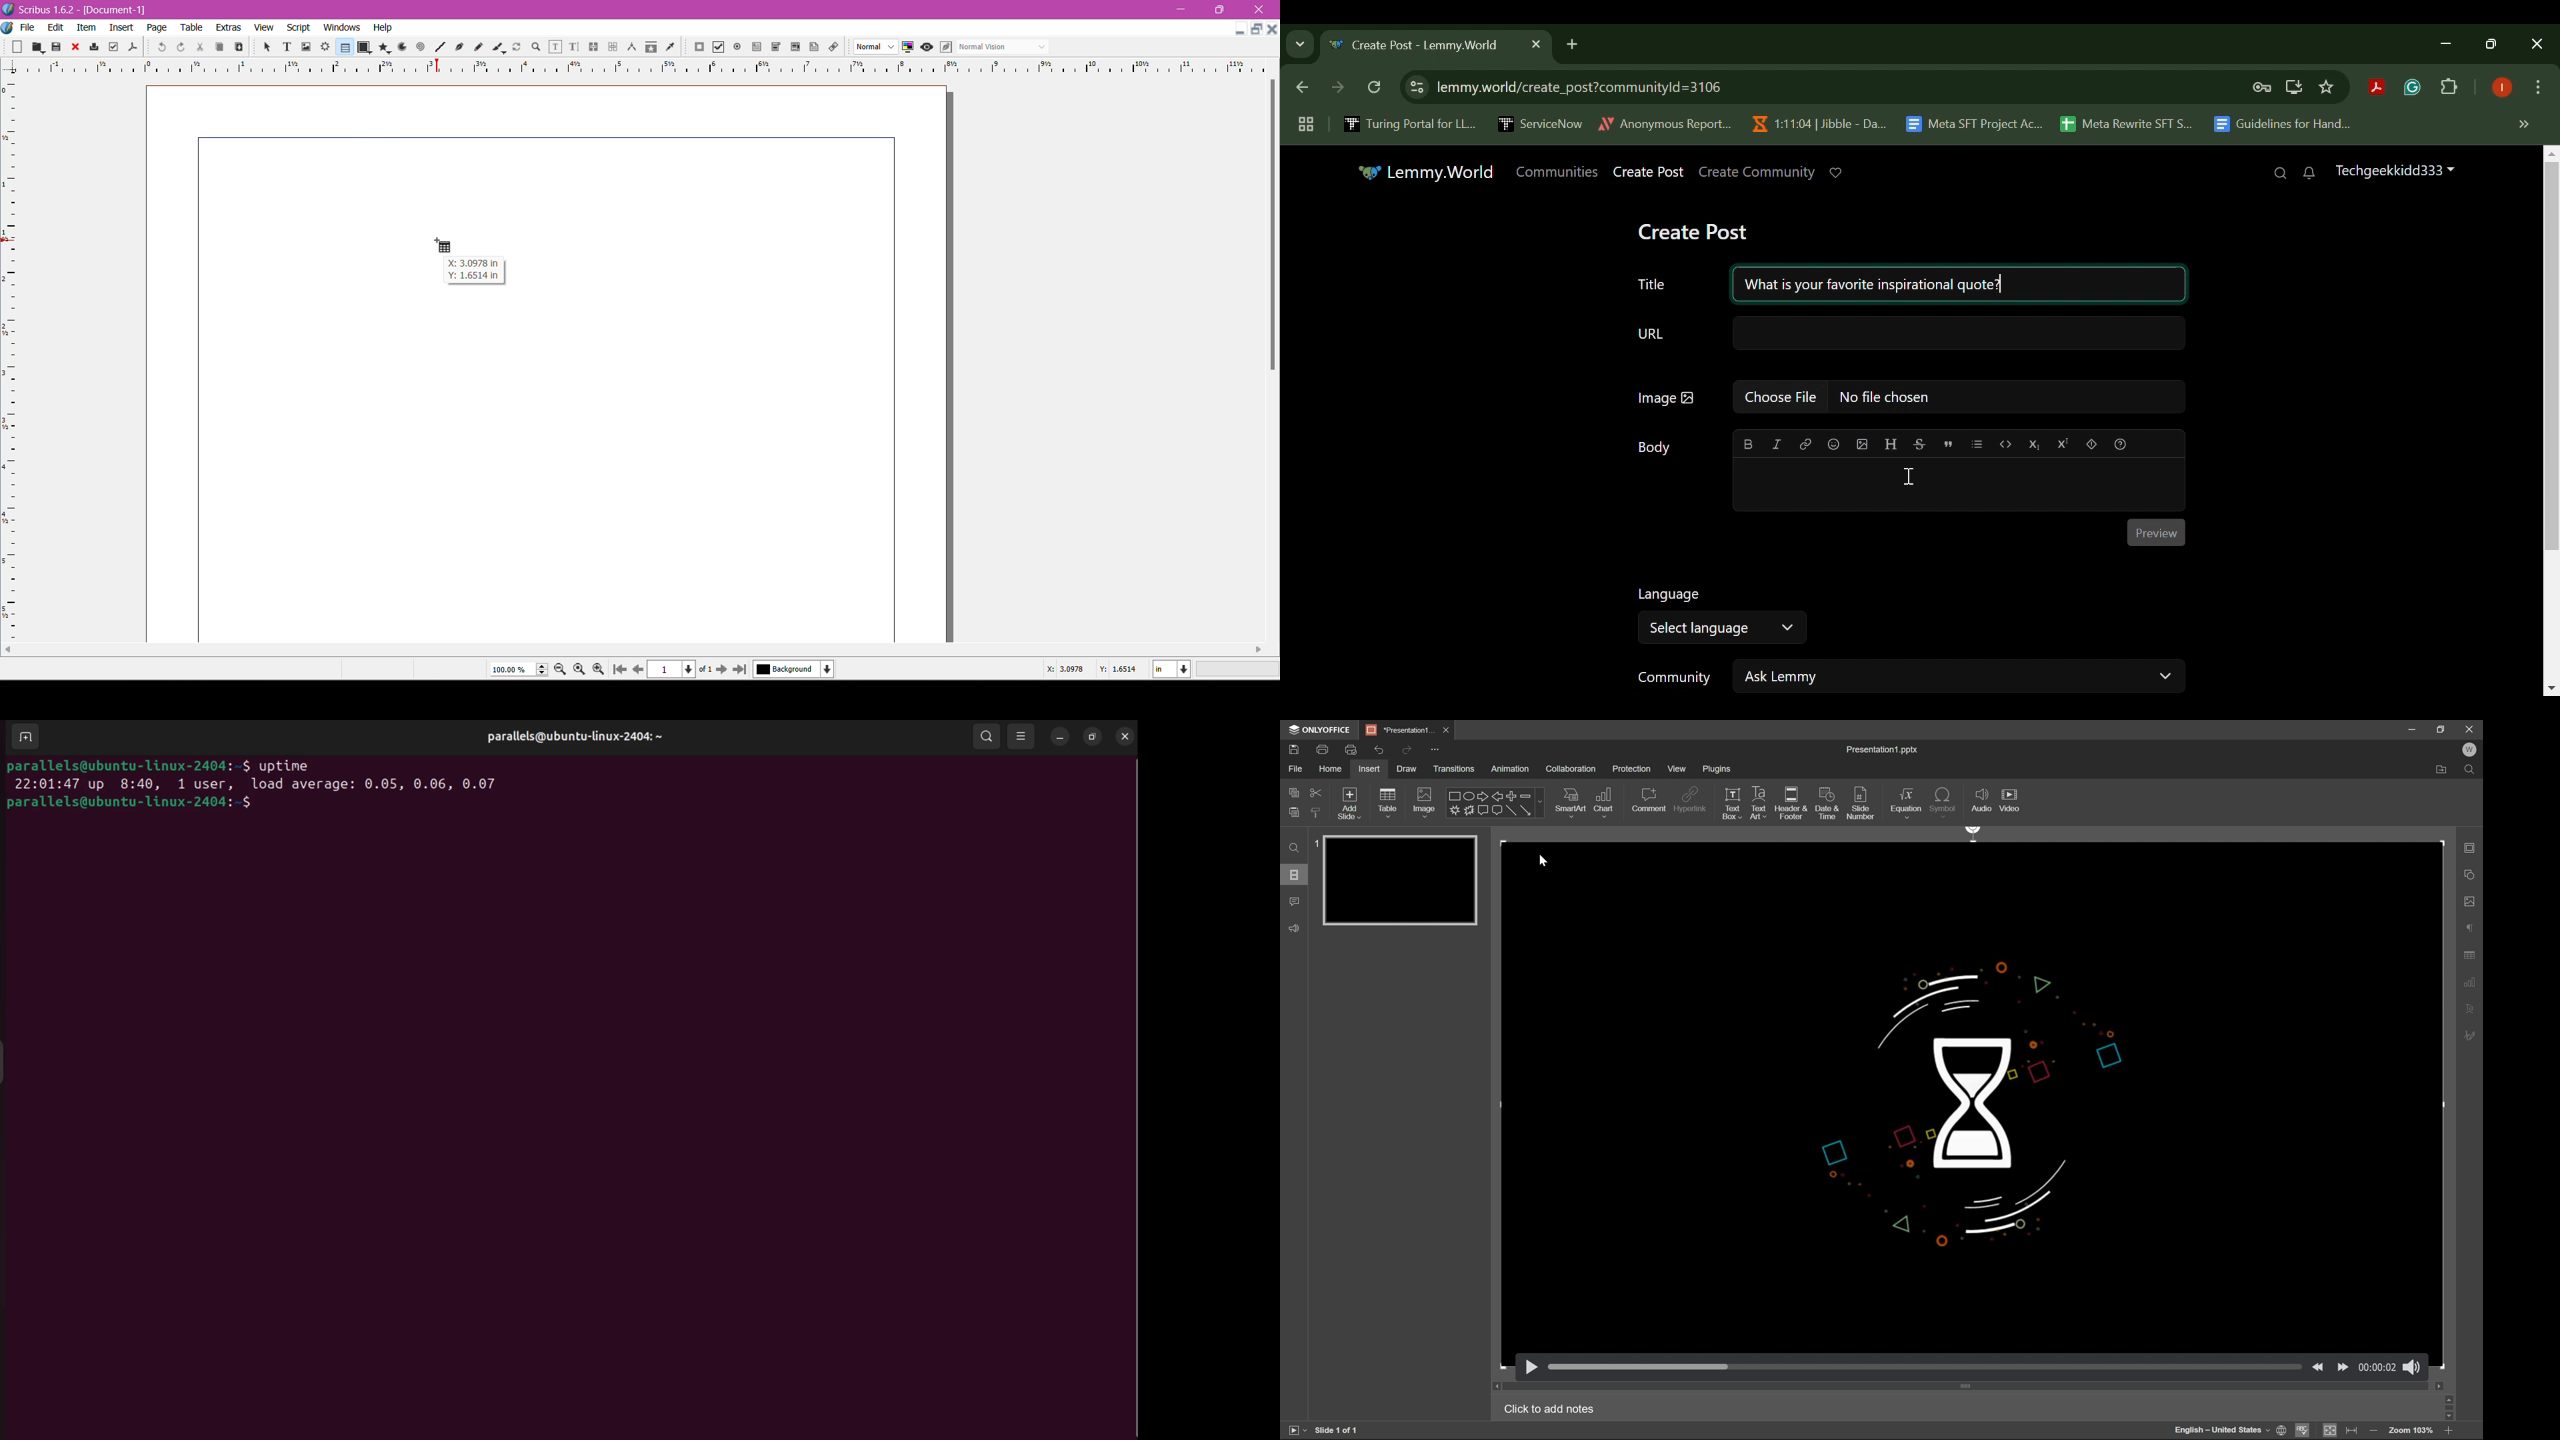 This screenshot has width=2576, height=1456. What do you see at coordinates (401, 46) in the screenshot?
I see `Arc` at bounding box center [401, 46].